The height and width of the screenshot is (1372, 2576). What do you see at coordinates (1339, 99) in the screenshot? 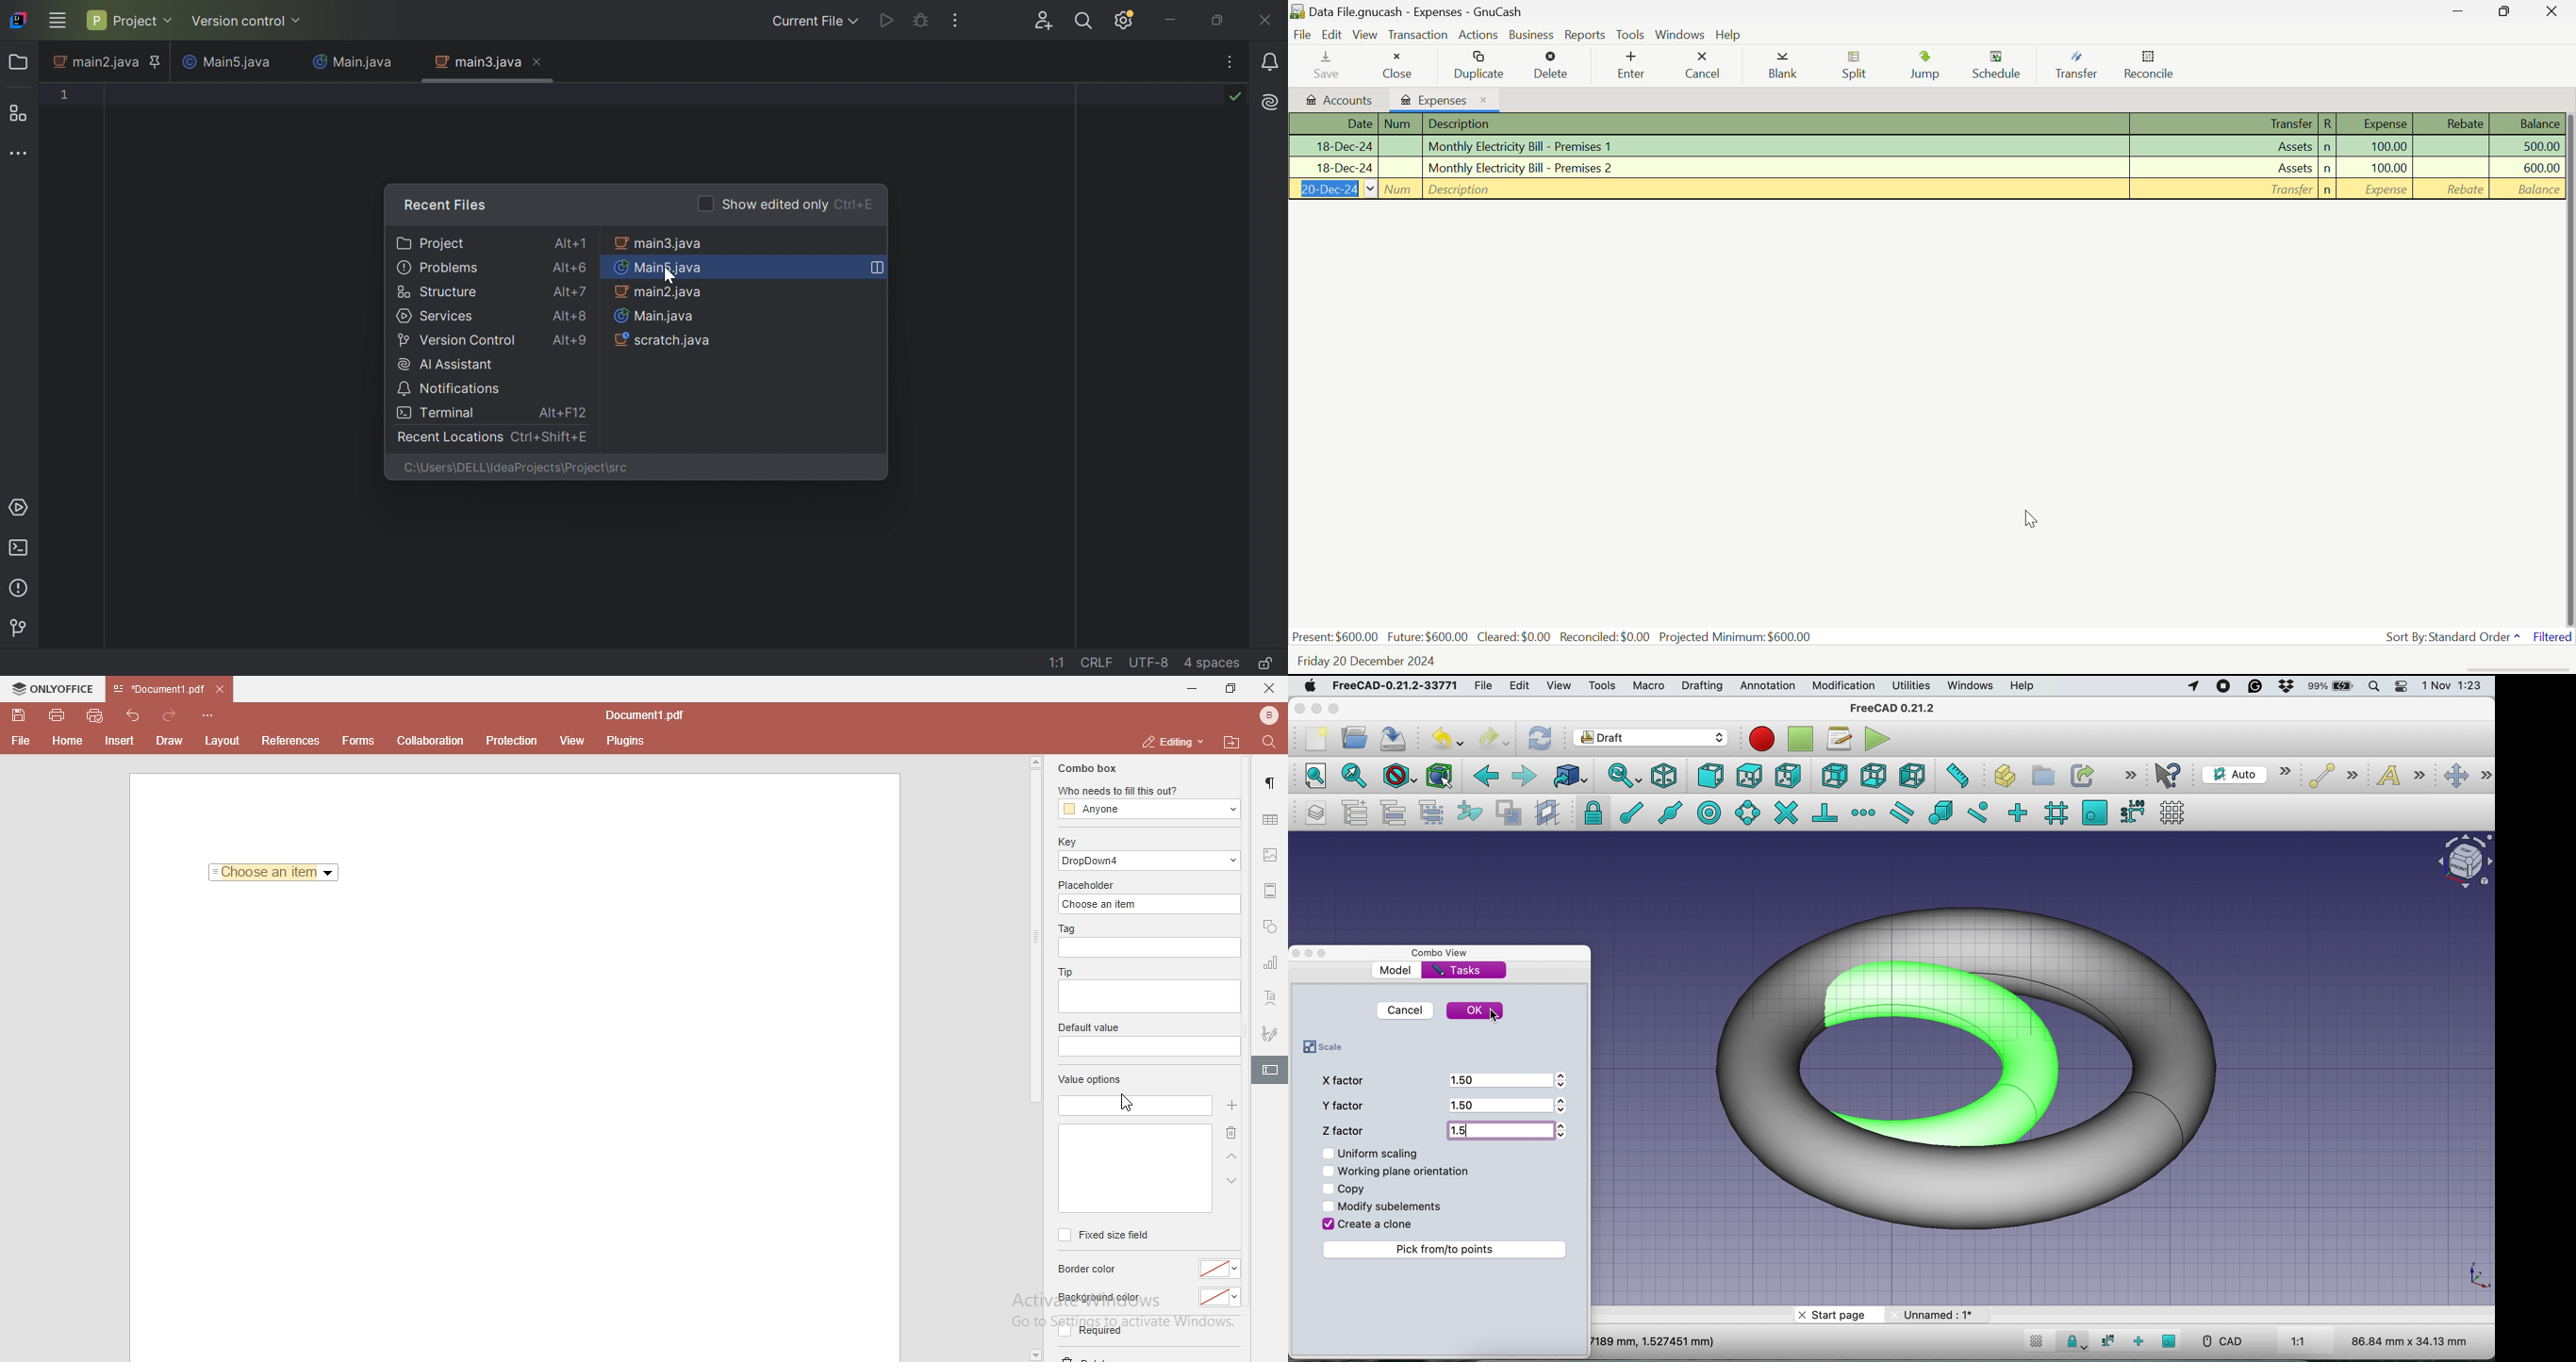
I see `Accounts tab` at bounding box center [1339, 99].